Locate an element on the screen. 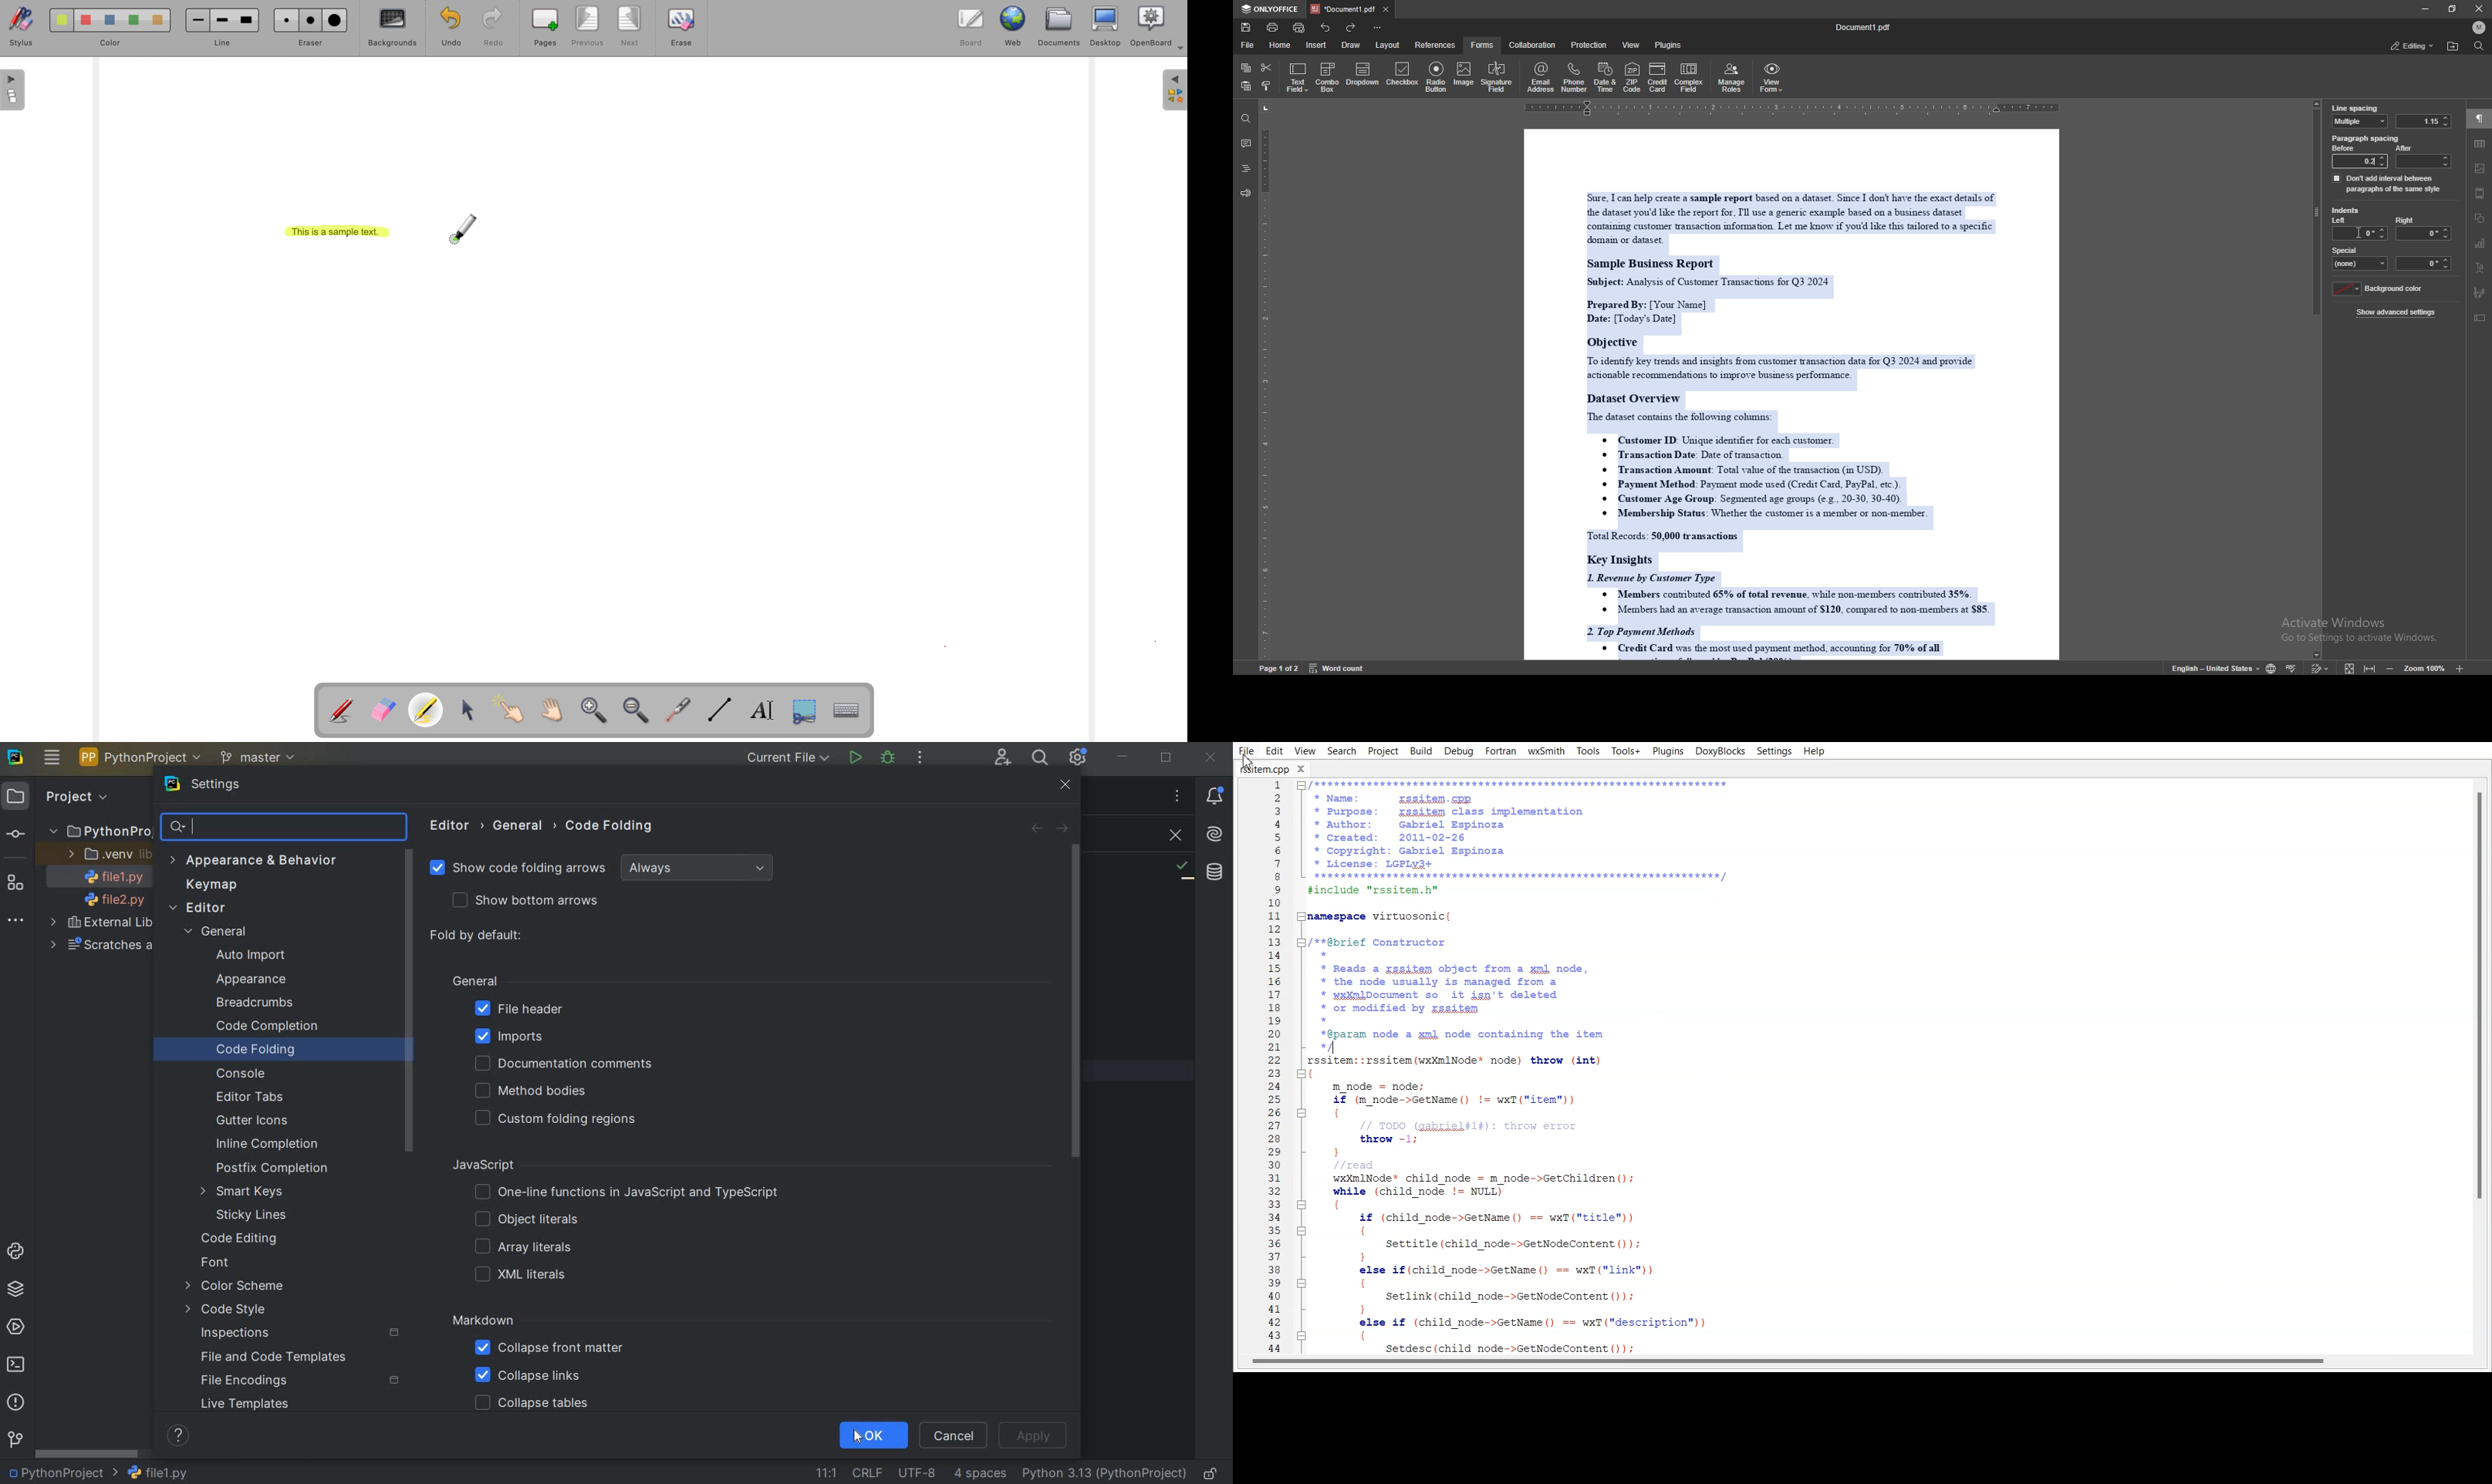  right indent is located at coordinates (2422, 228).